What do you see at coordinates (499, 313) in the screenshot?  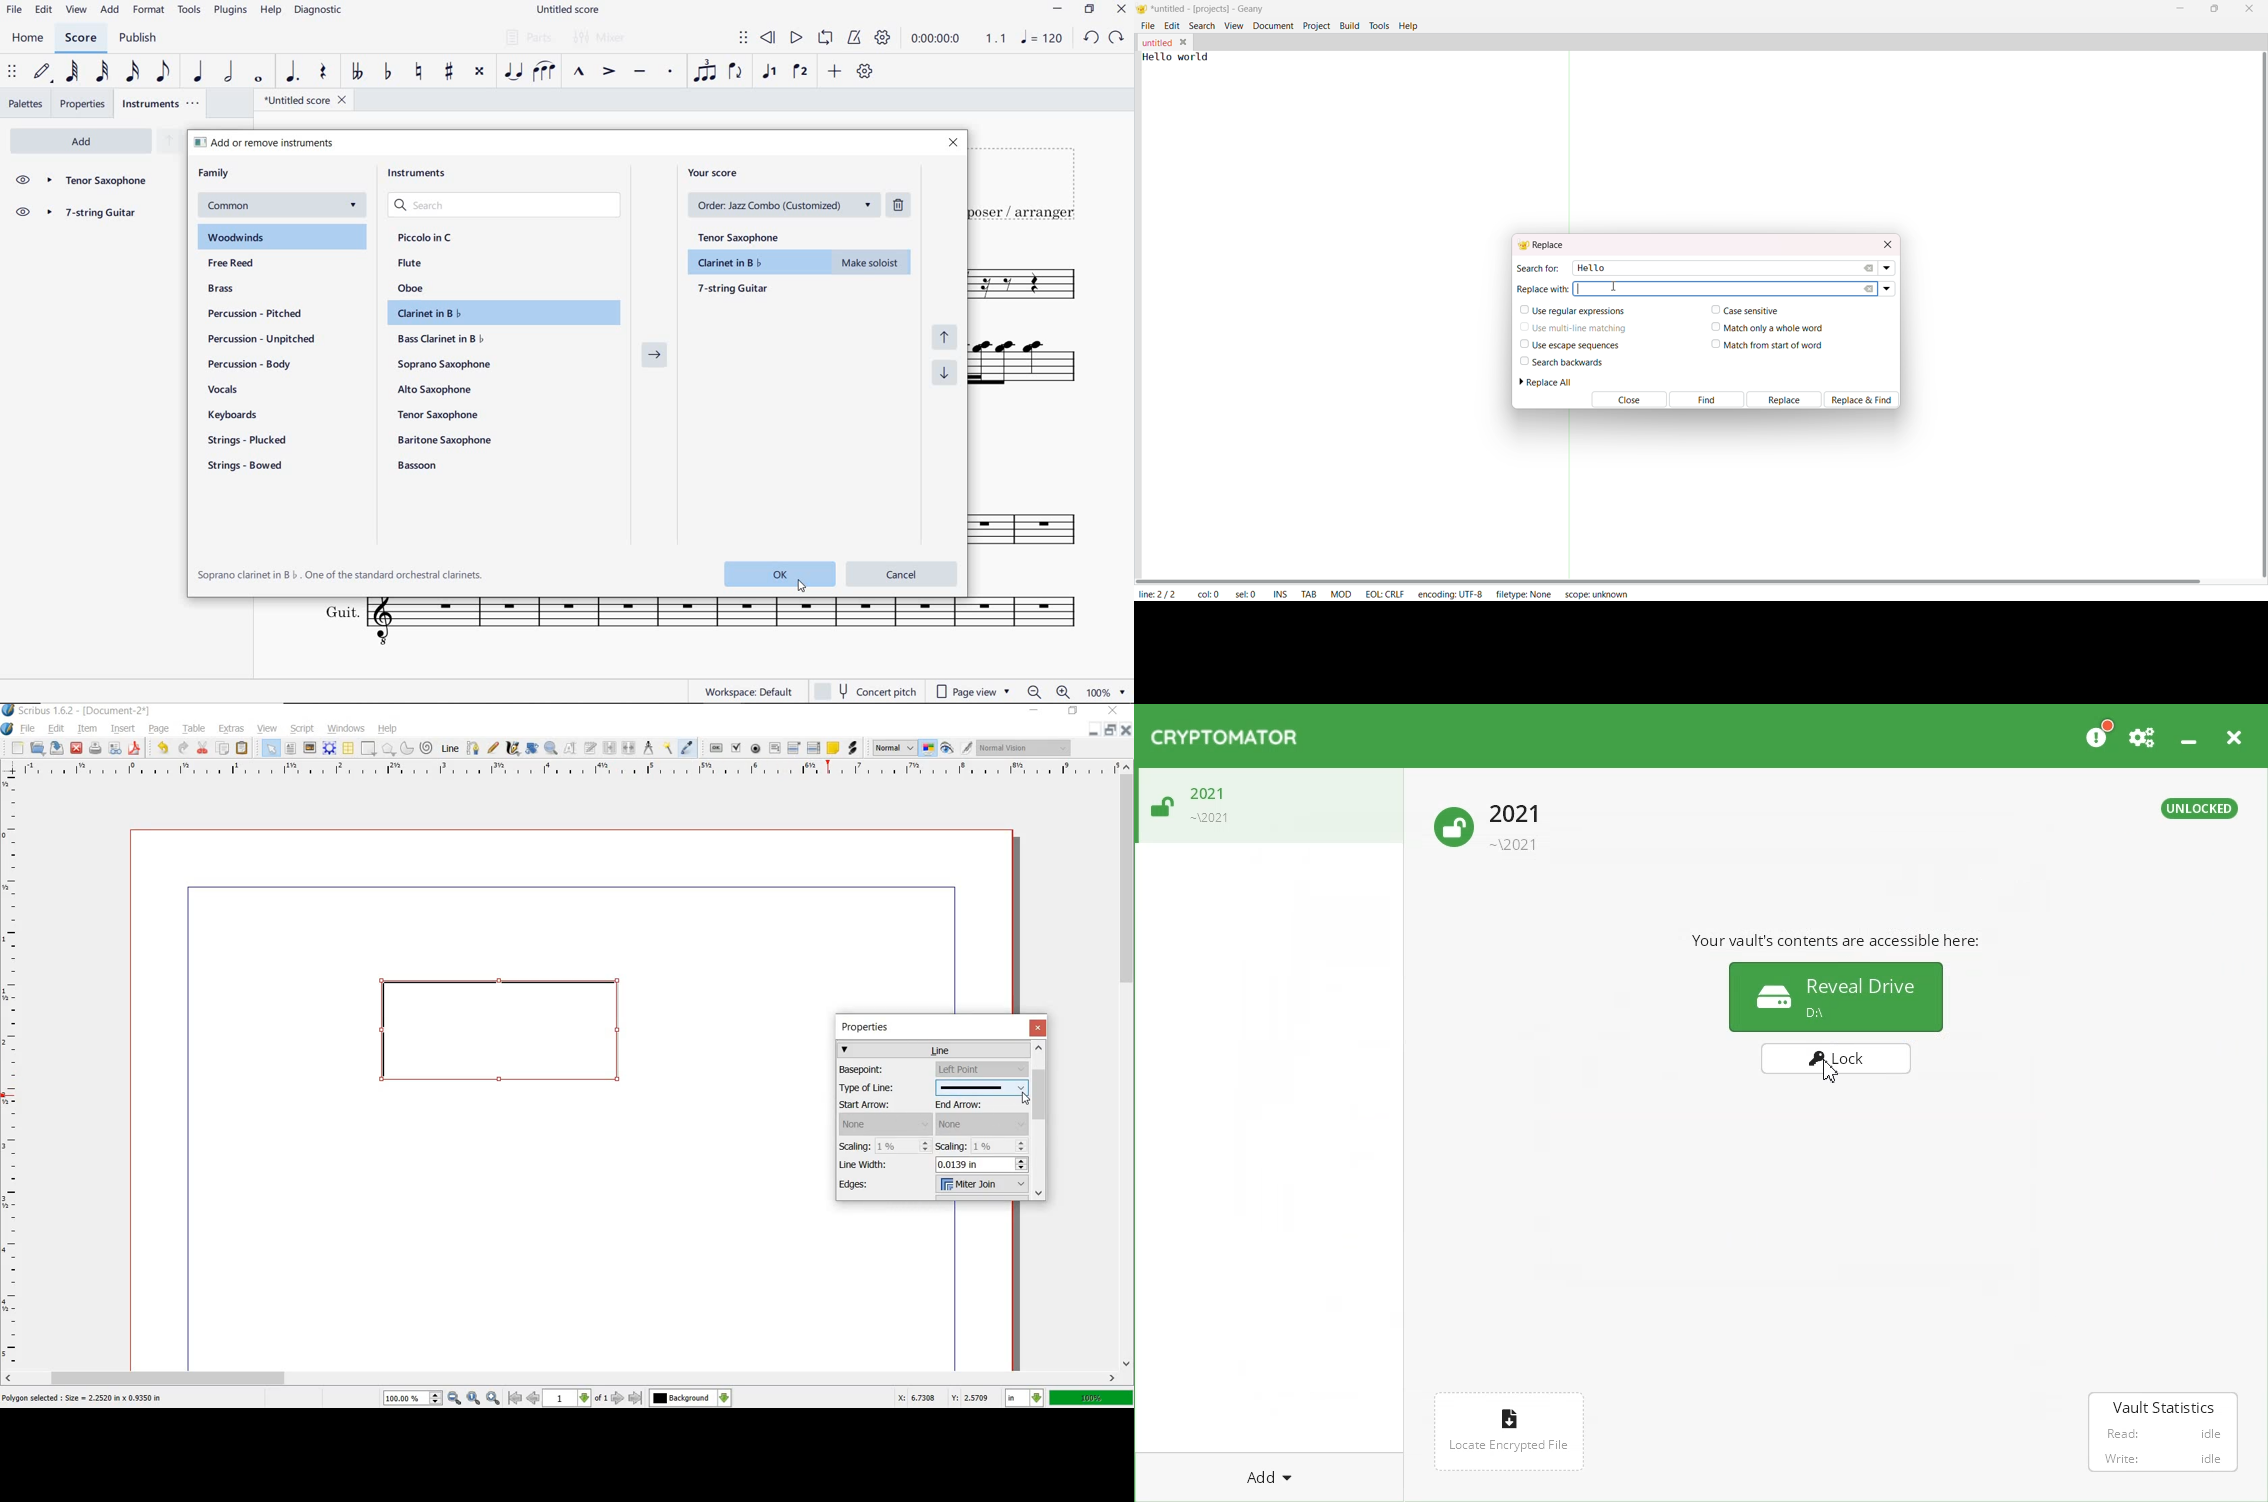 I see `clarinet in b` at bounding box center [499, 313].